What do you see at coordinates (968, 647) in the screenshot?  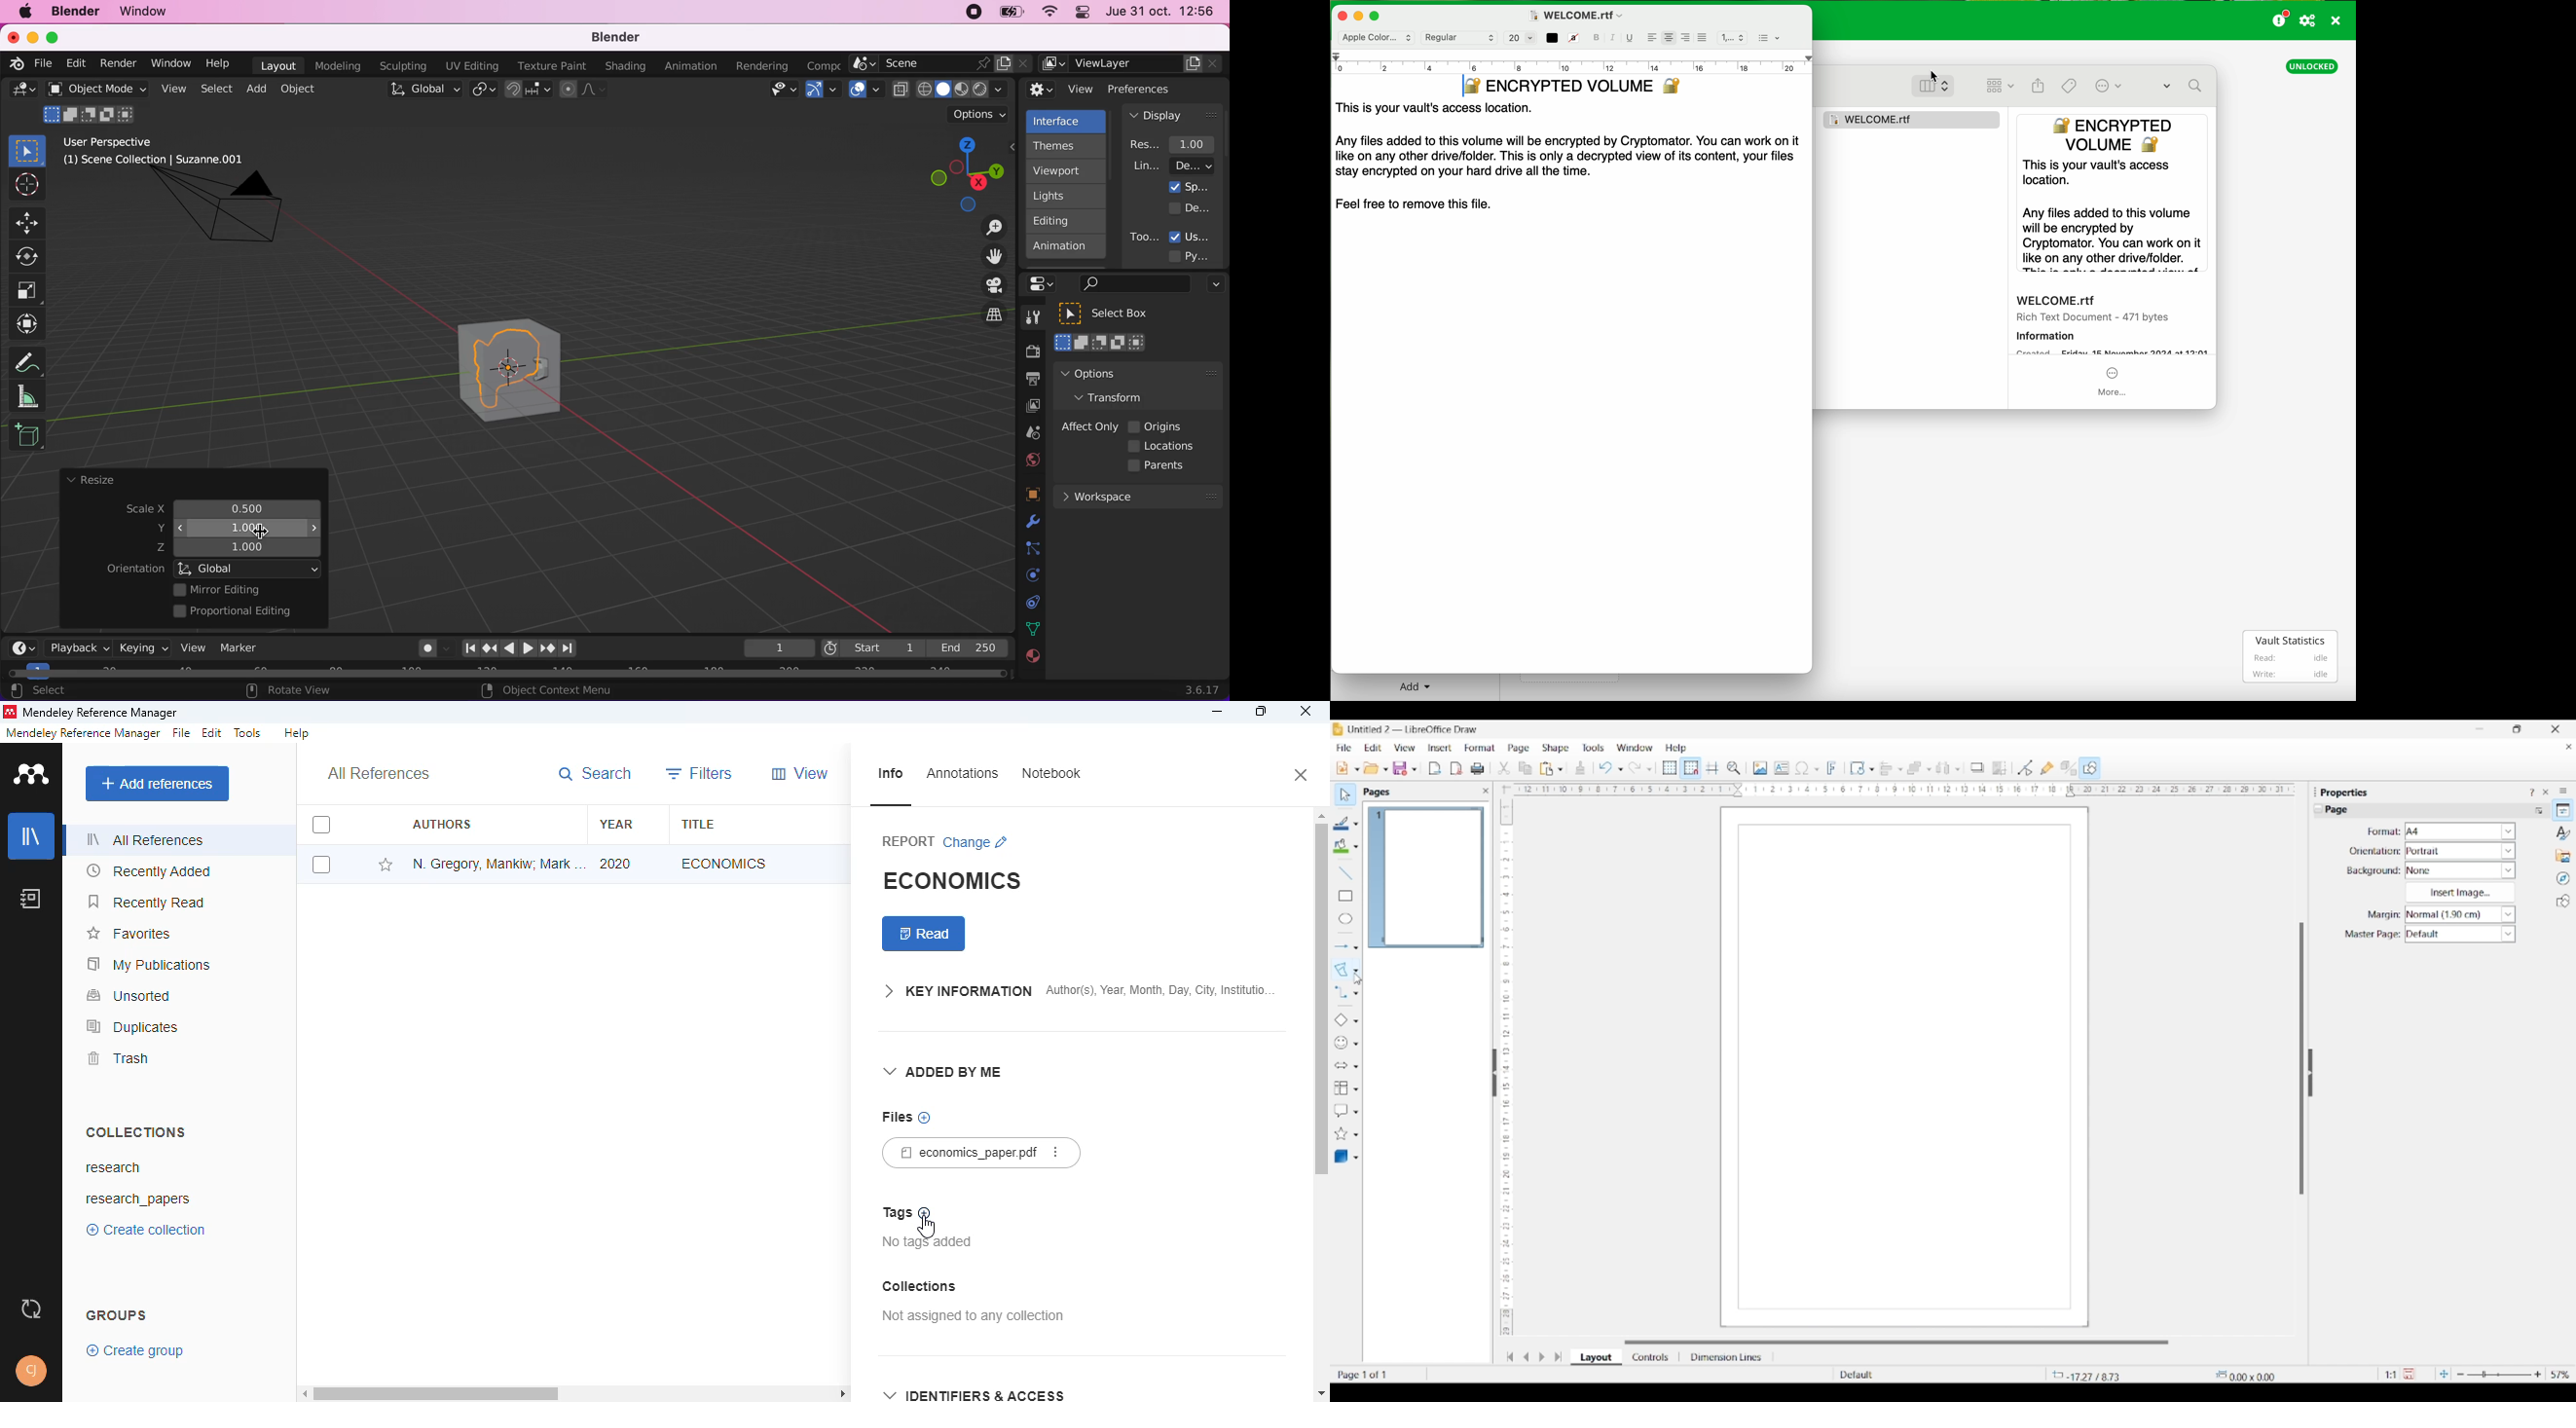 I see `end 250` at bounding box center [968, 647].